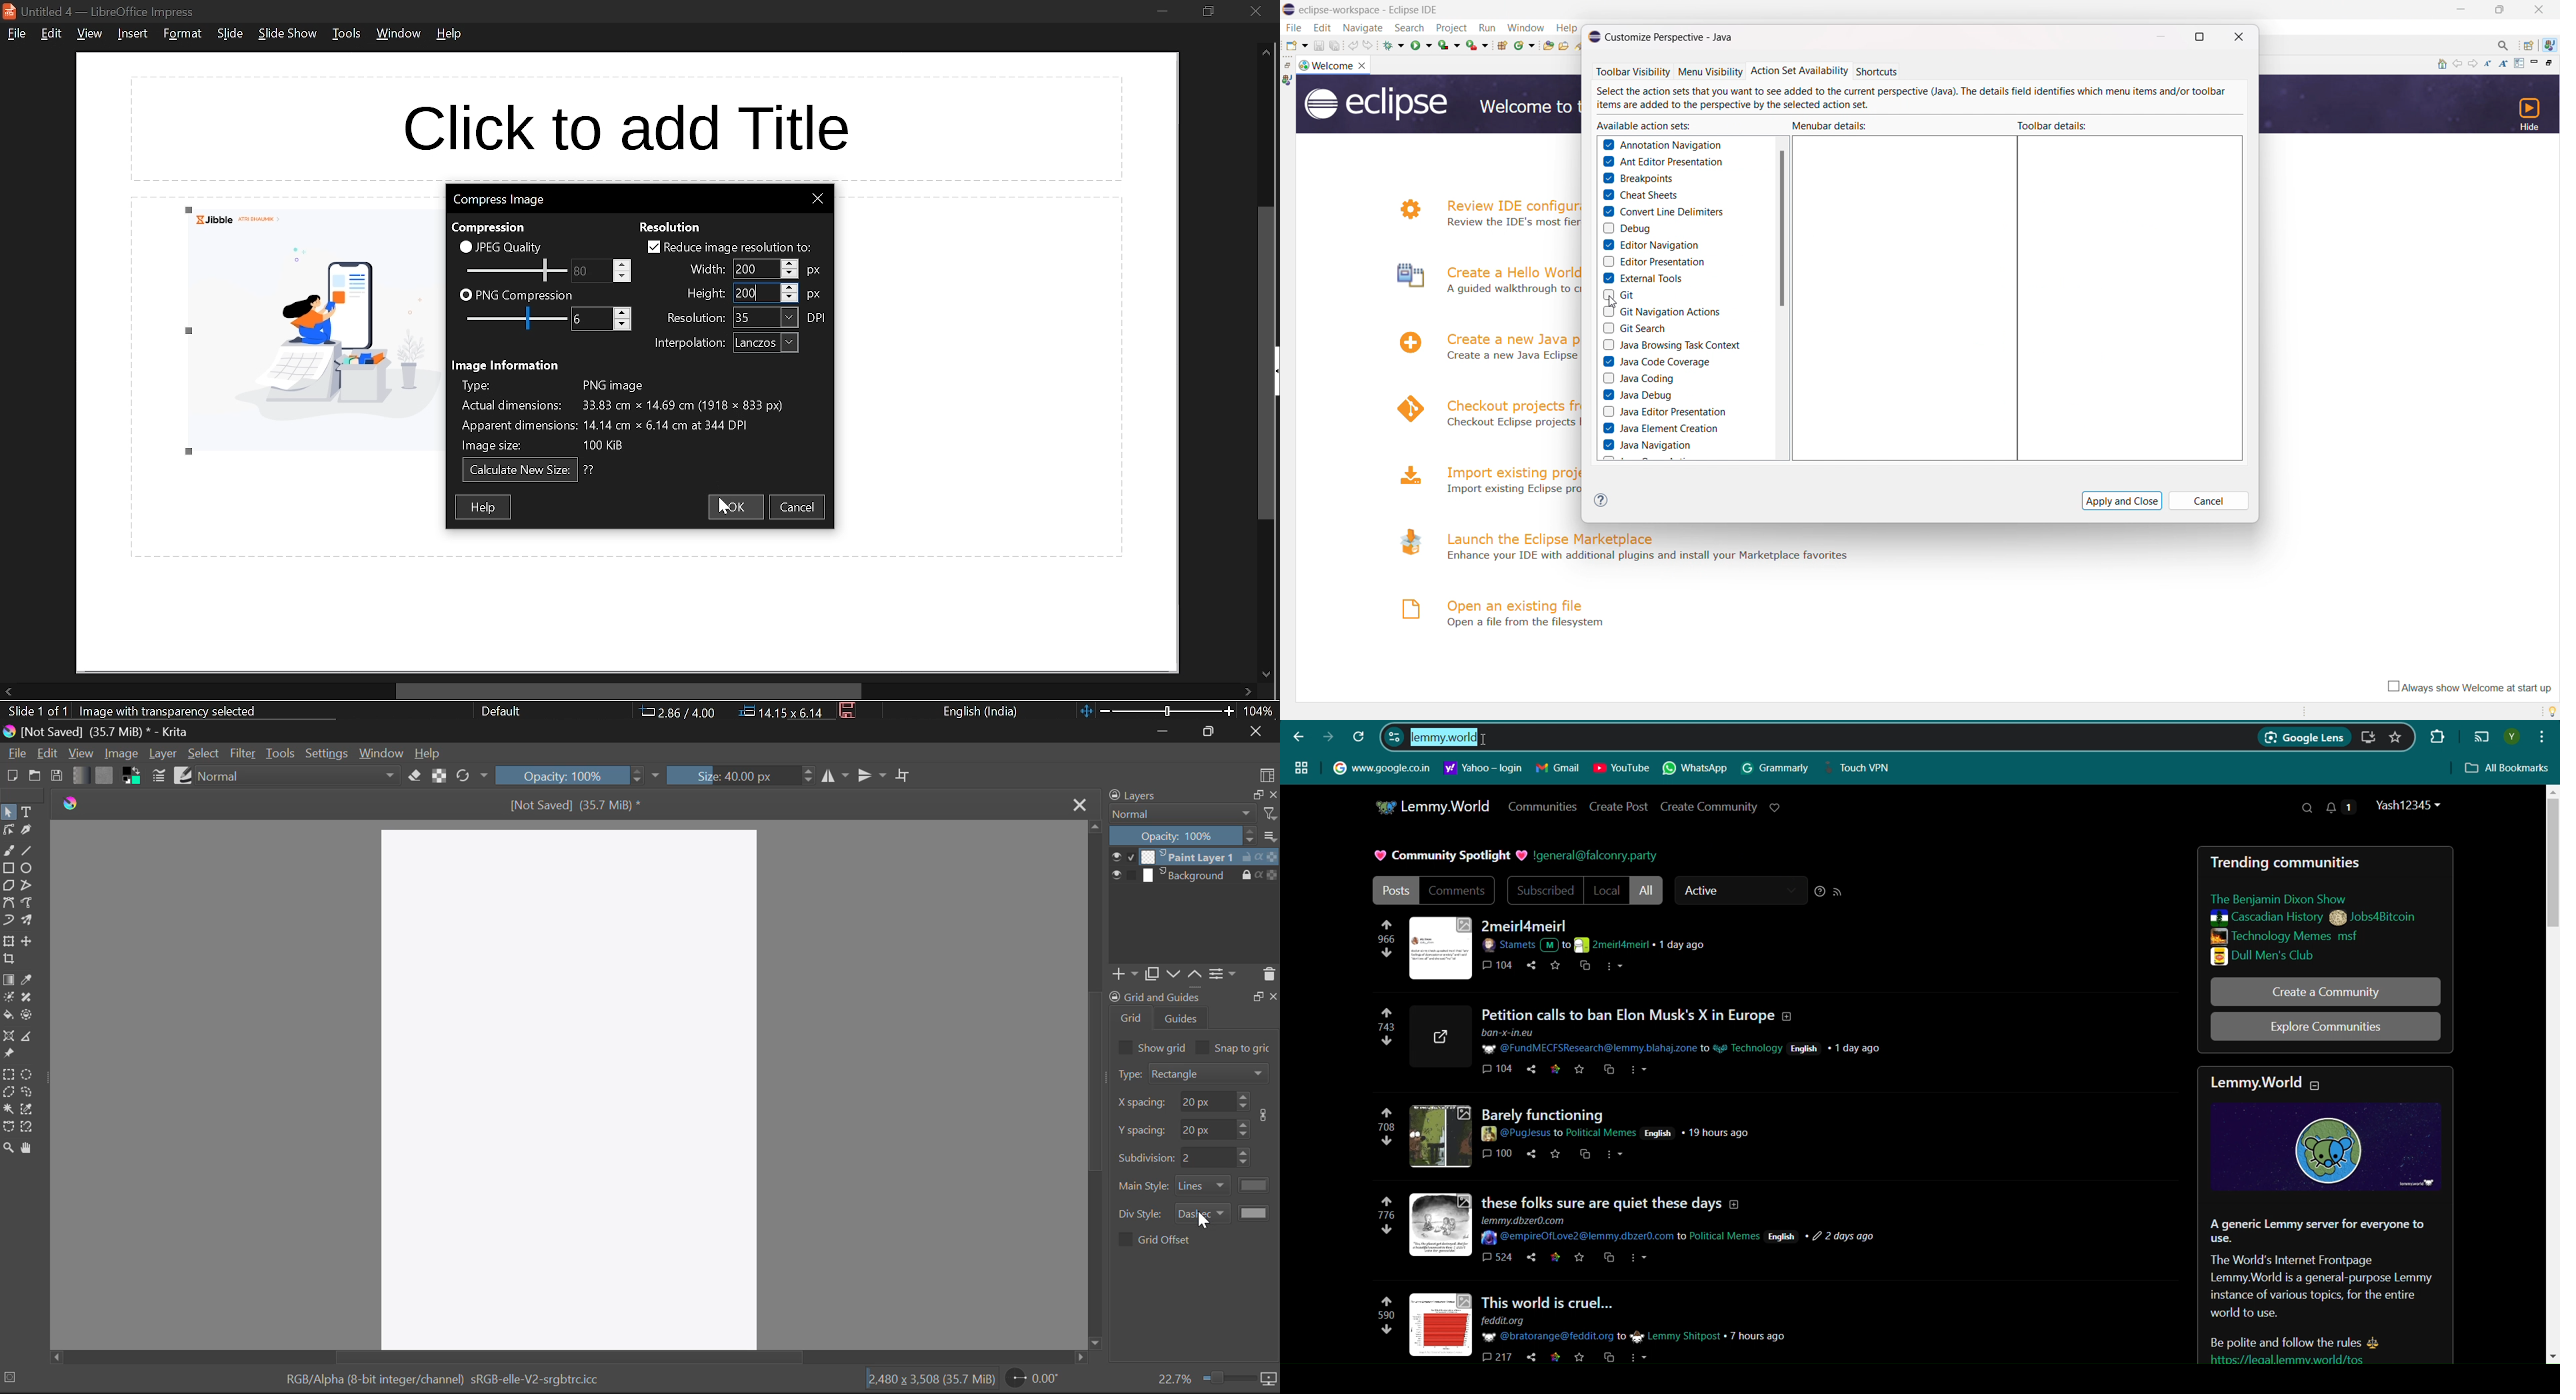 The image size is (2576, 1400). What do you see at coordinates (1512, 1321) in the screenshot?
I see `feddit.org` at bounding box center [1512, 1321].